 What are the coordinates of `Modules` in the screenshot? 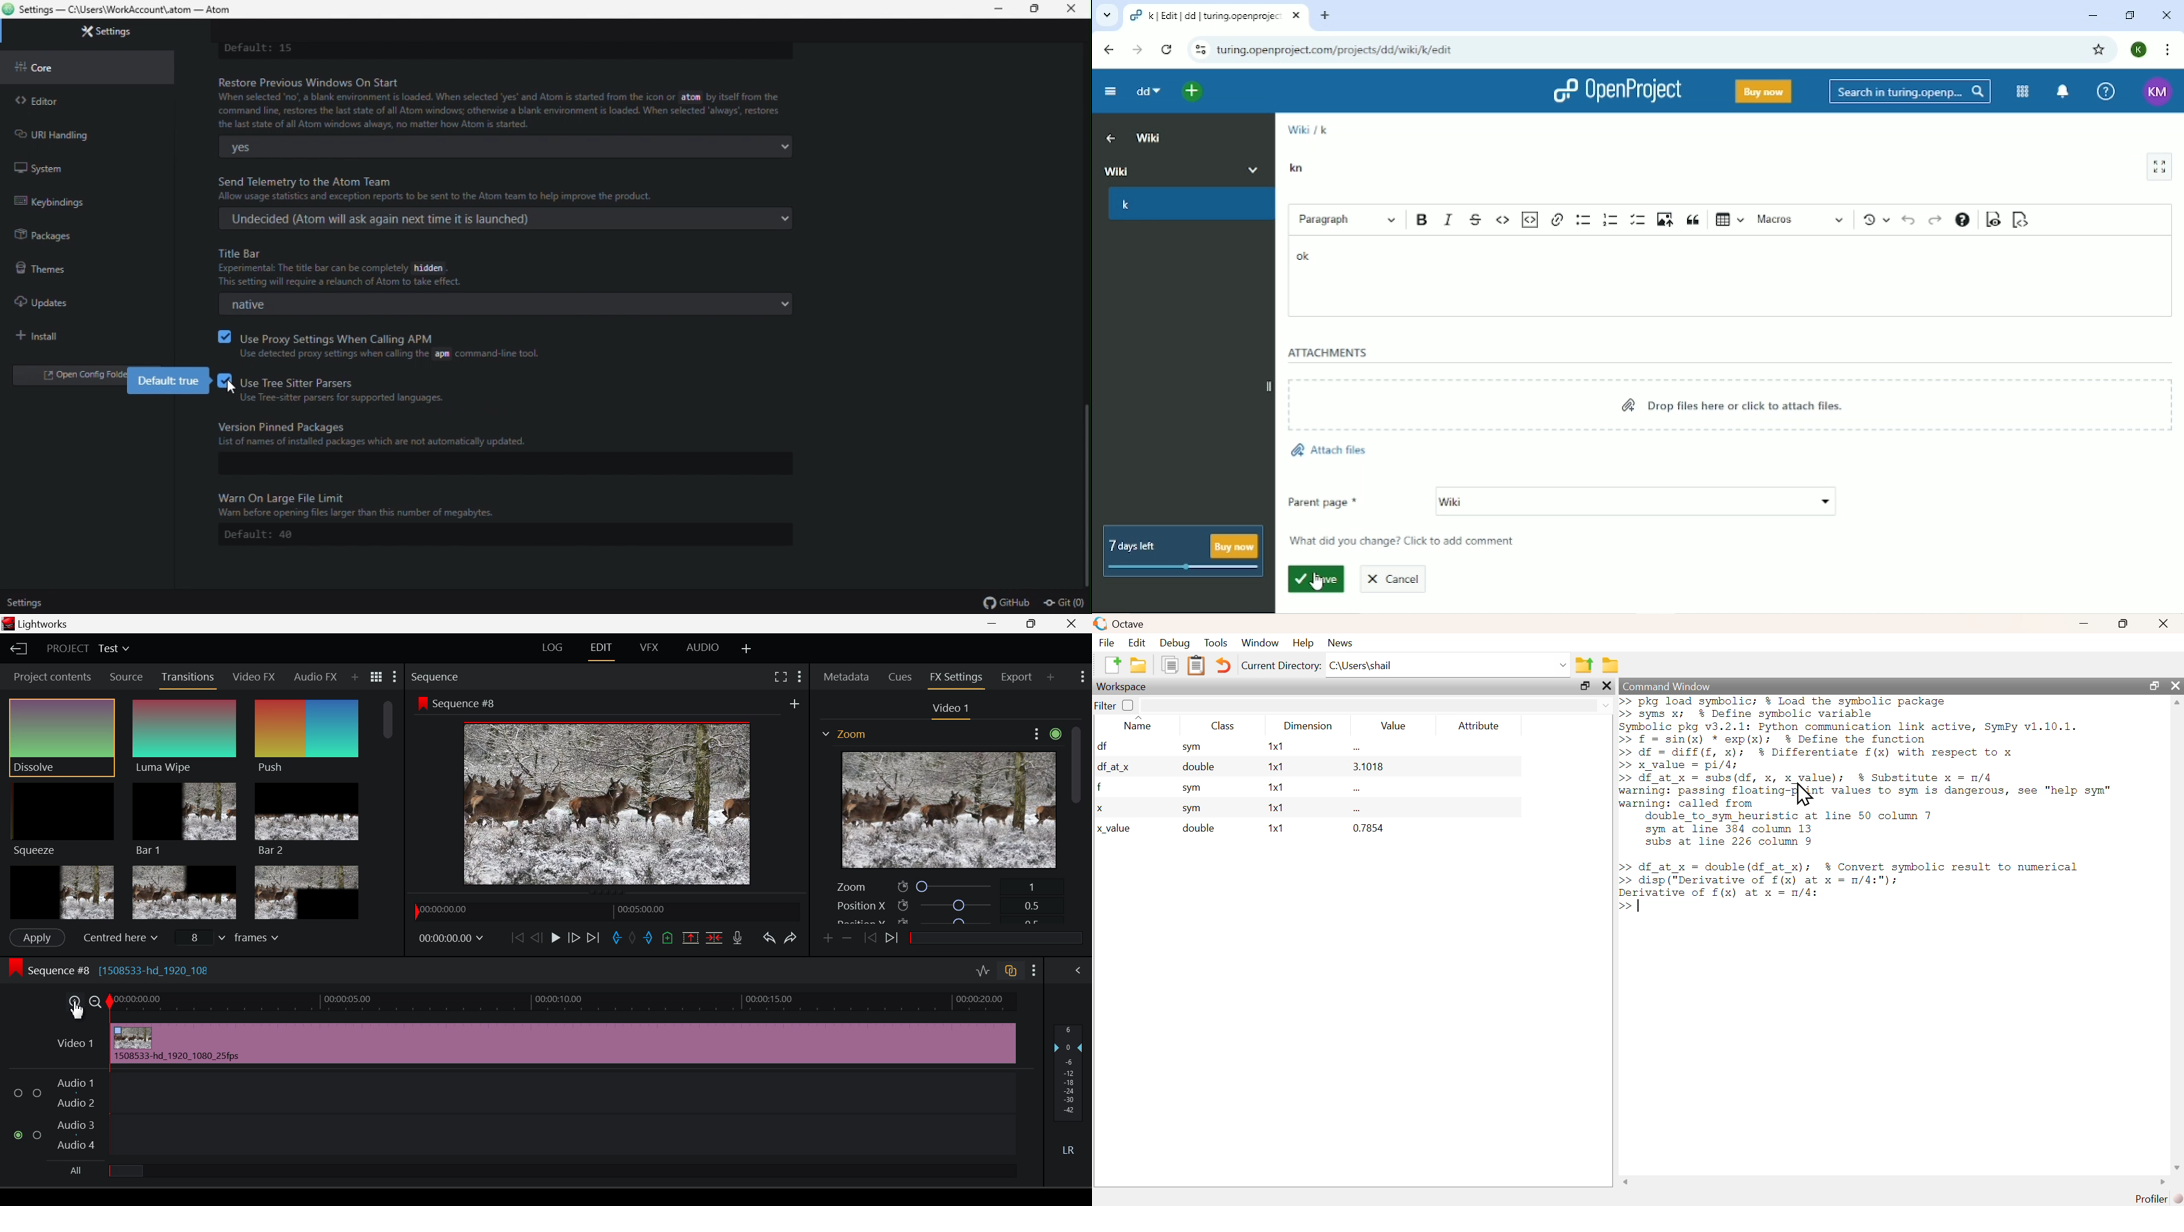 It's located at (2021, 91).